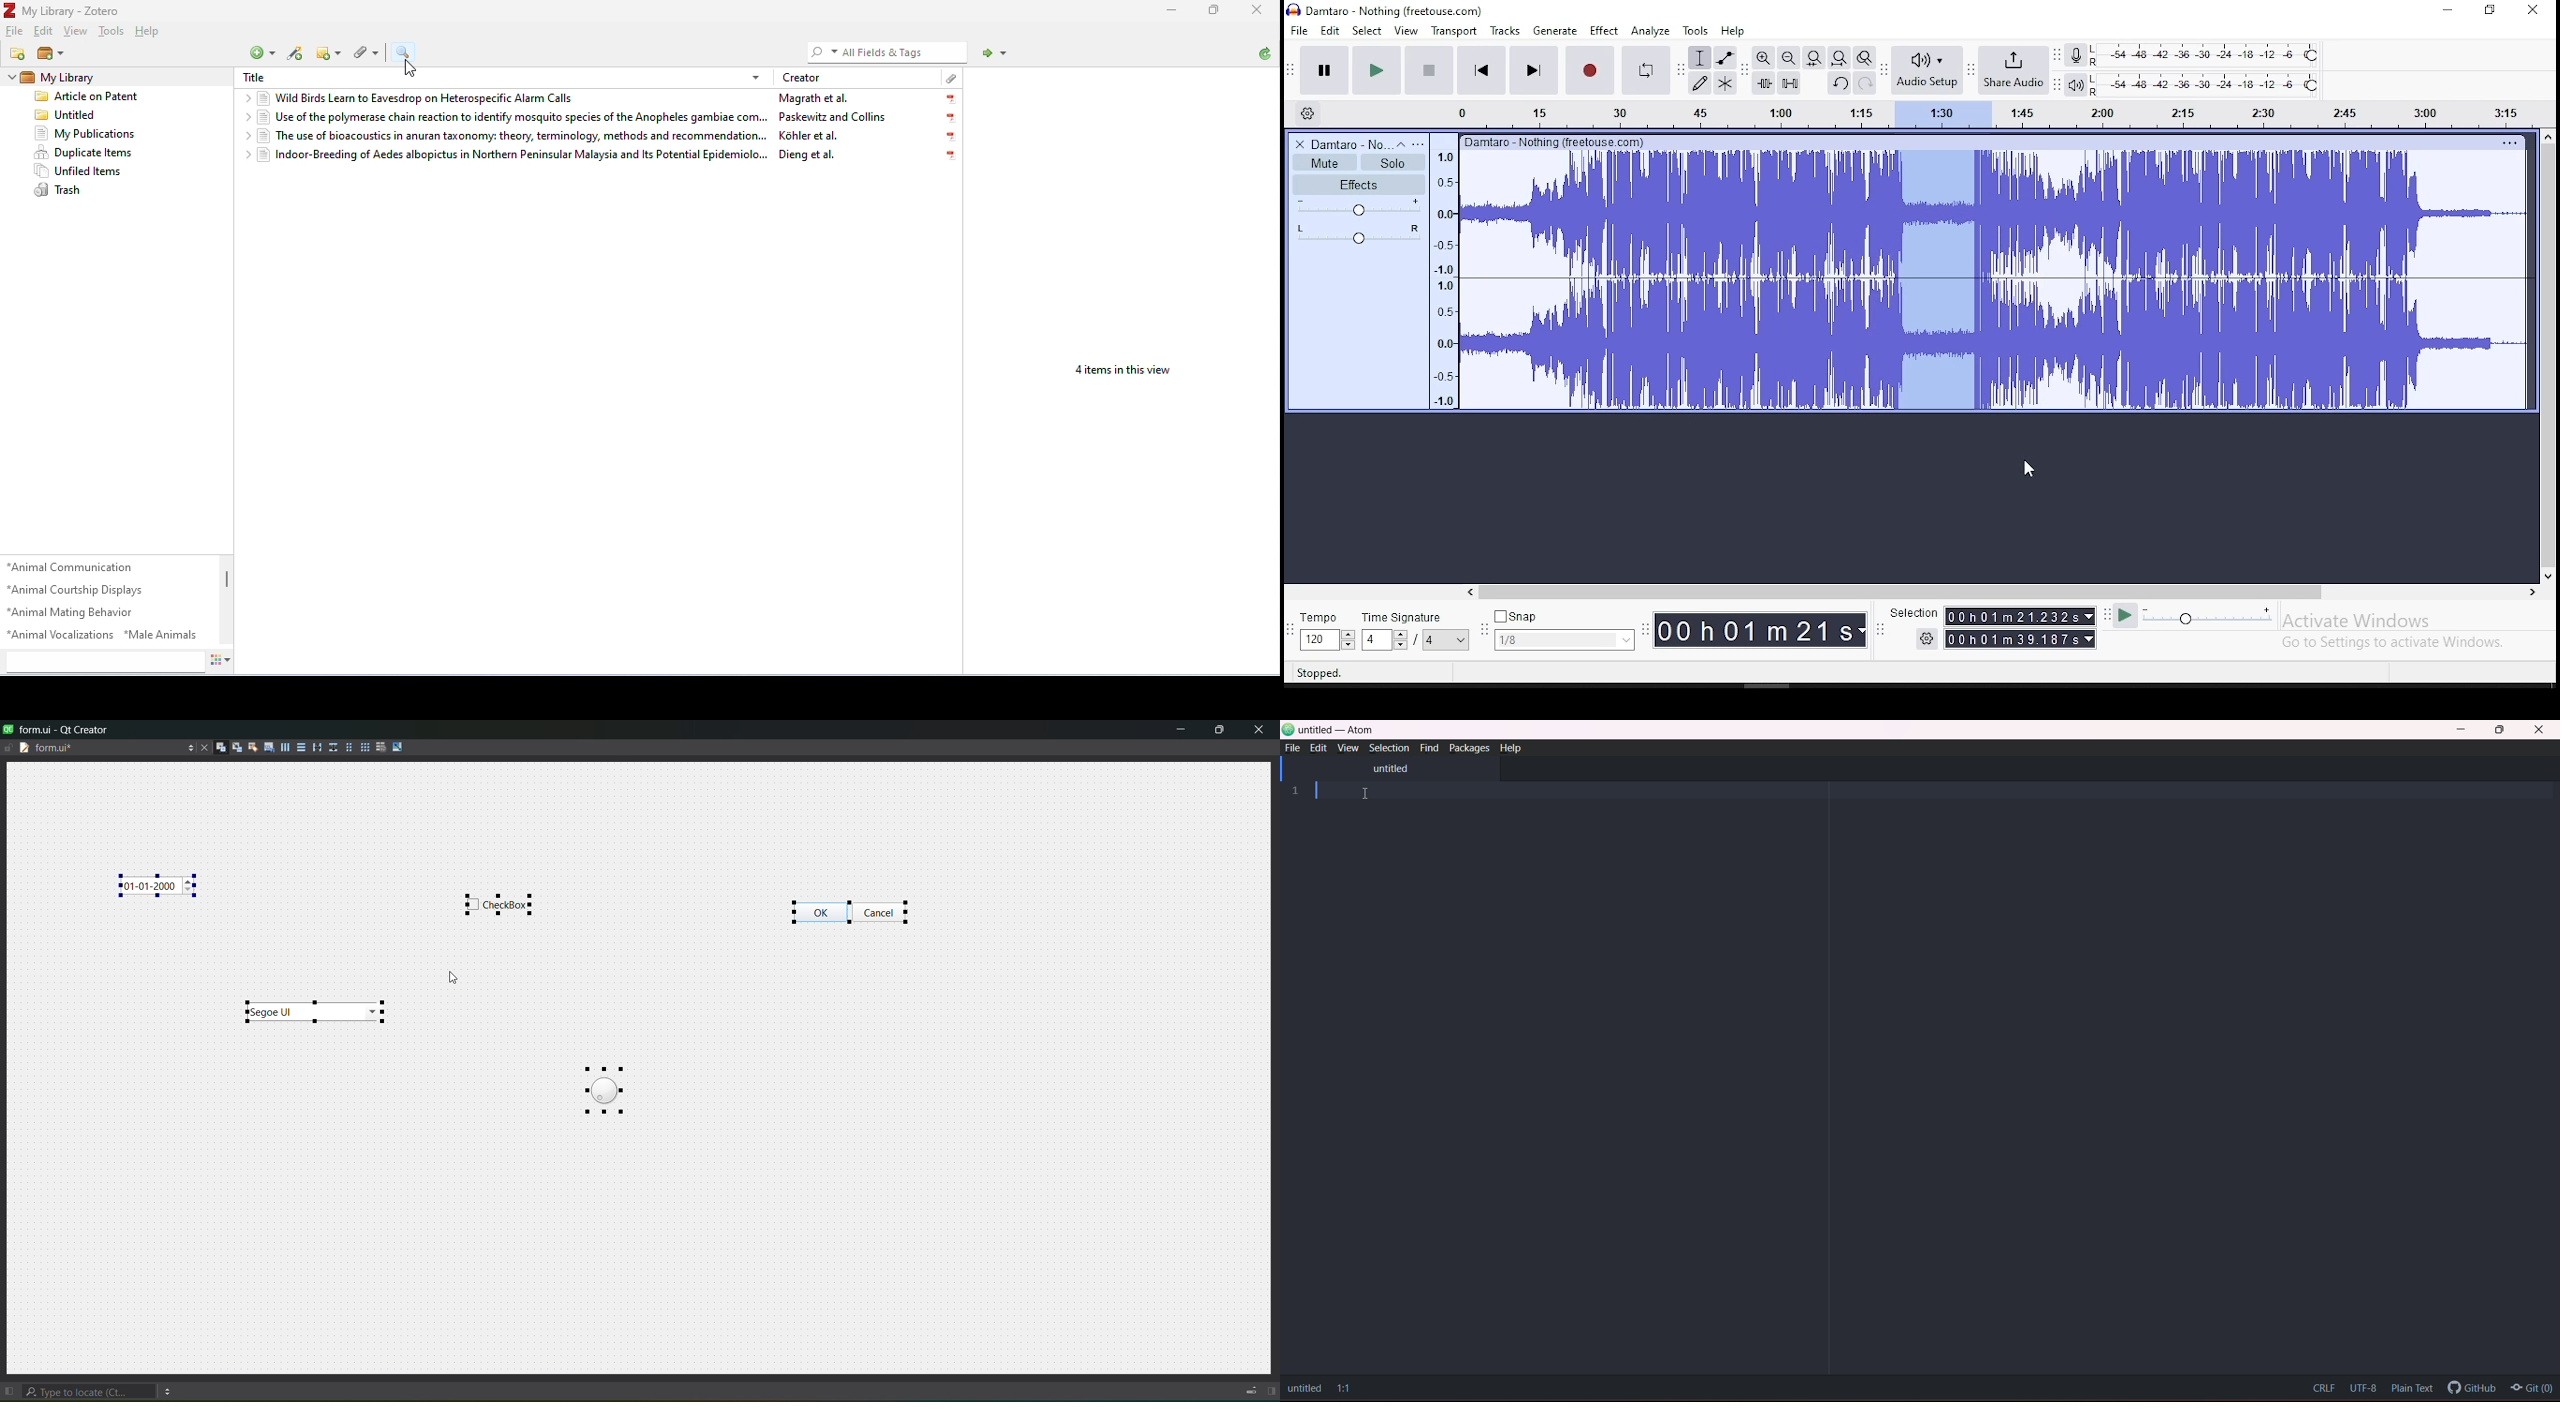 Image resolution: width=2576 pixels, height=1428 pixels. I want to click on minimize, so click(1170, 12).